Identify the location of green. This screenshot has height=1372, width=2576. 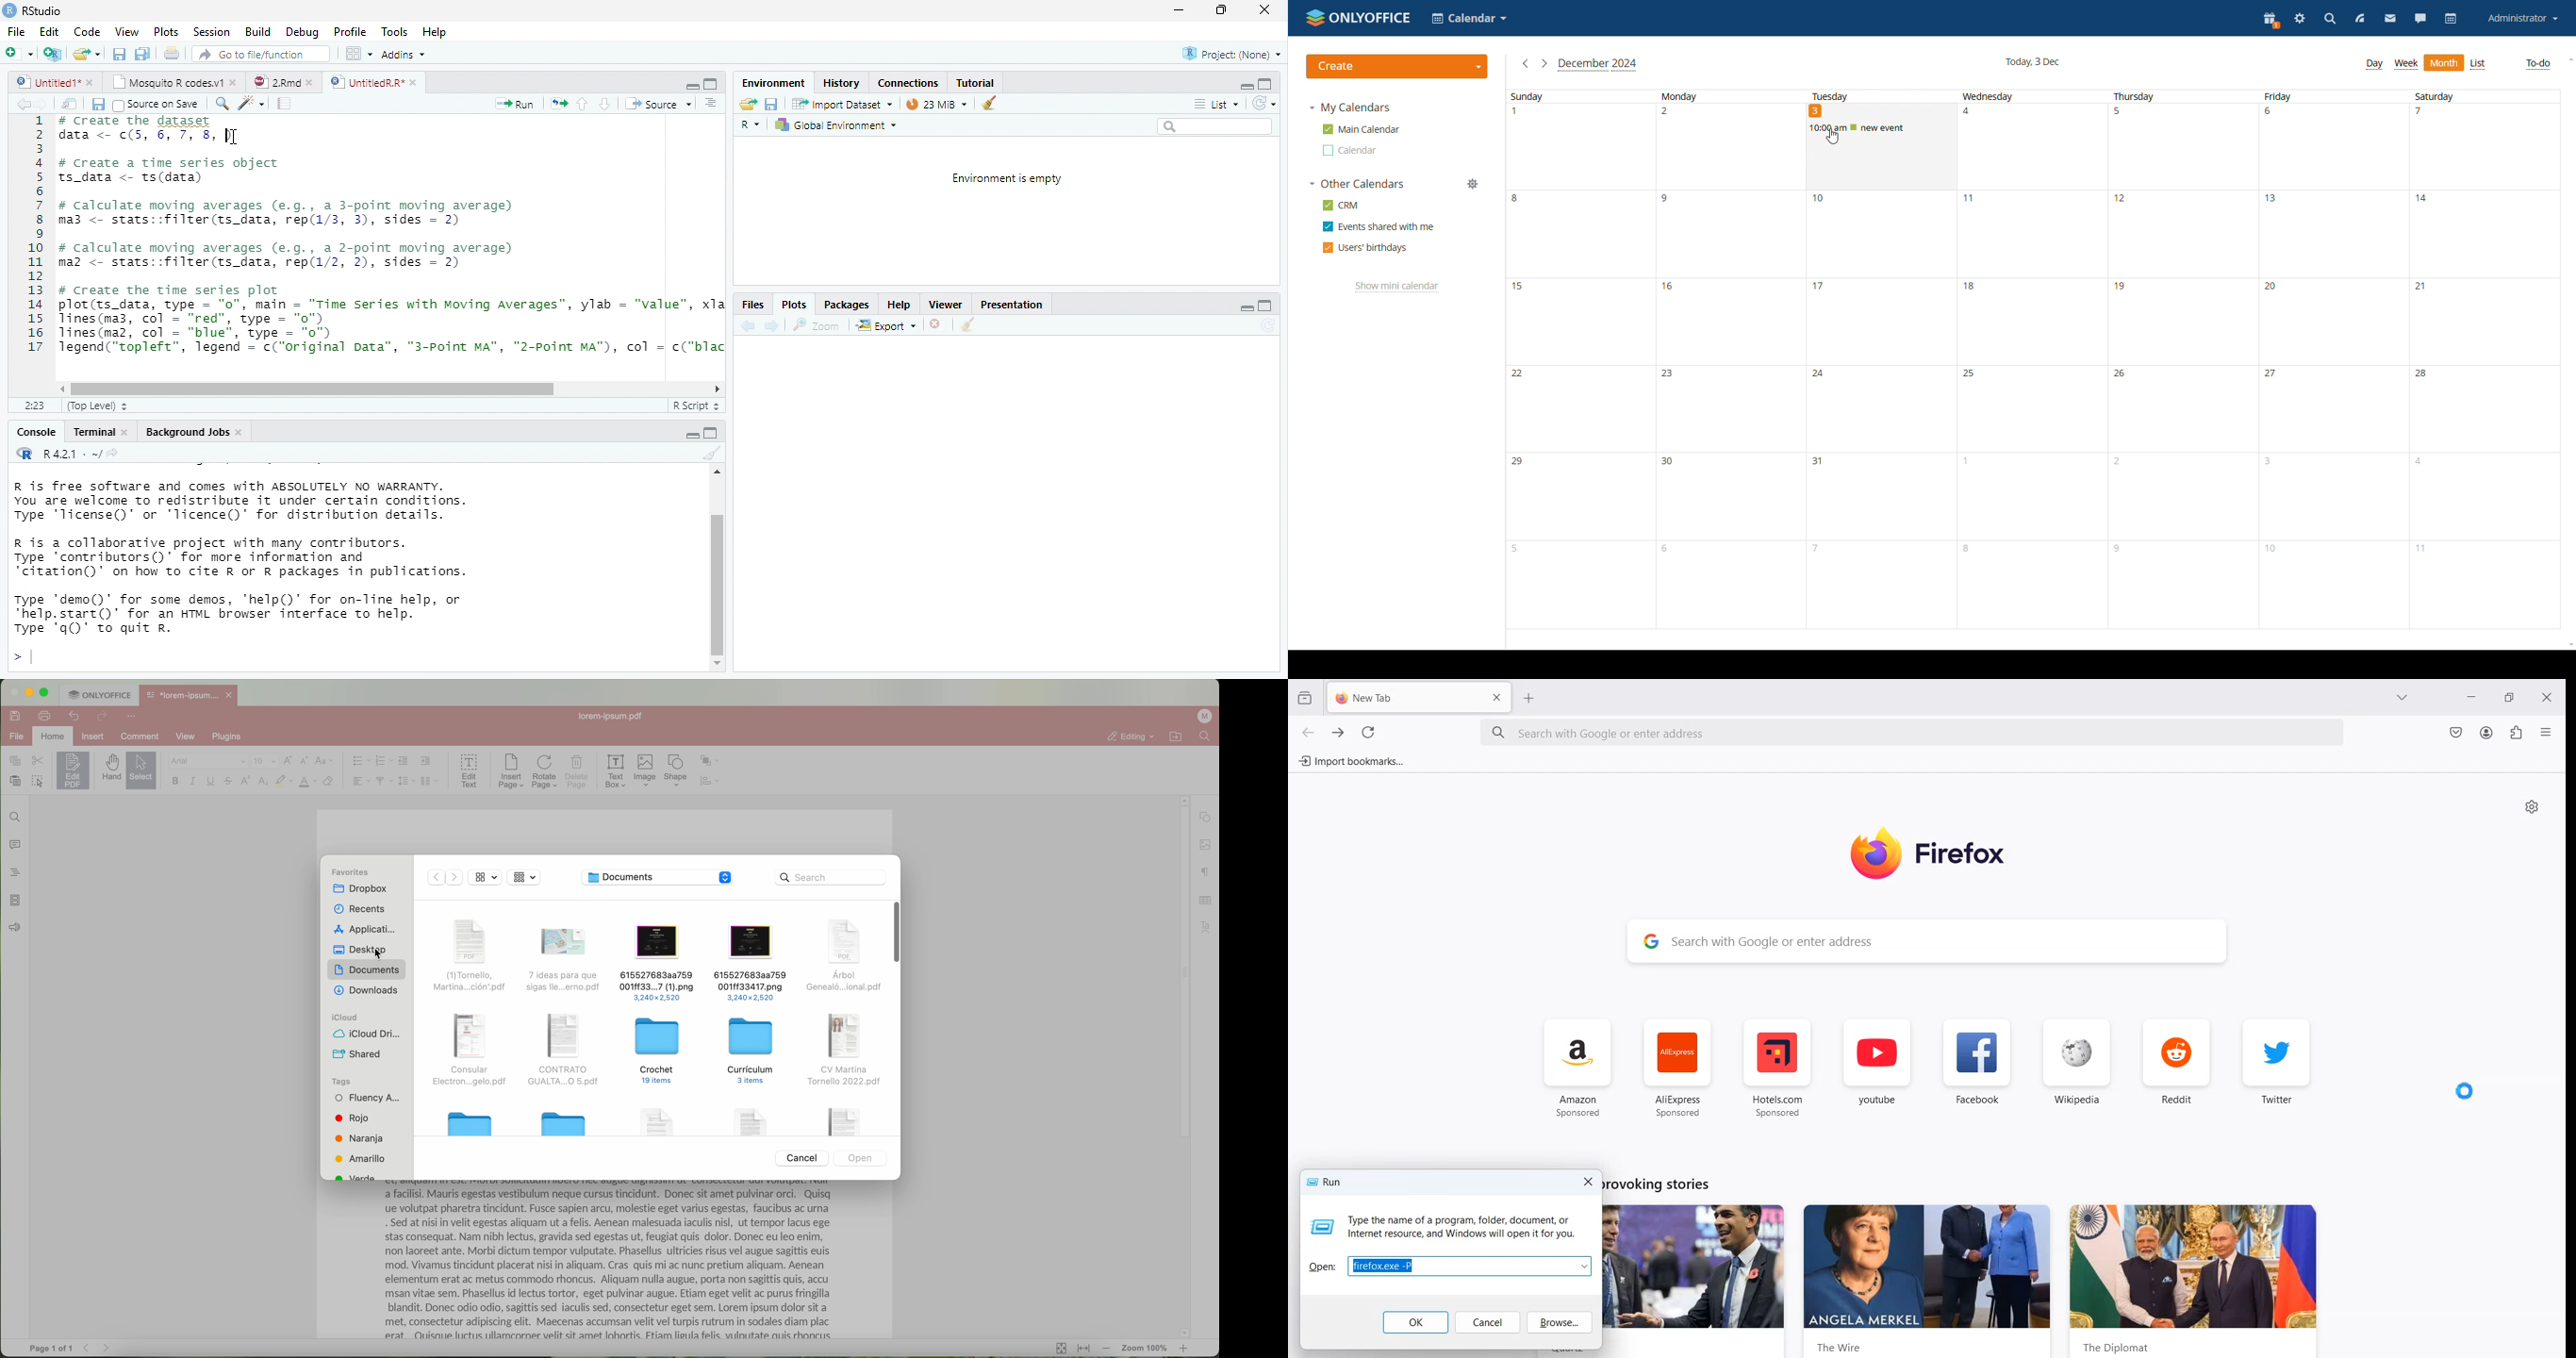
(357, 1175).